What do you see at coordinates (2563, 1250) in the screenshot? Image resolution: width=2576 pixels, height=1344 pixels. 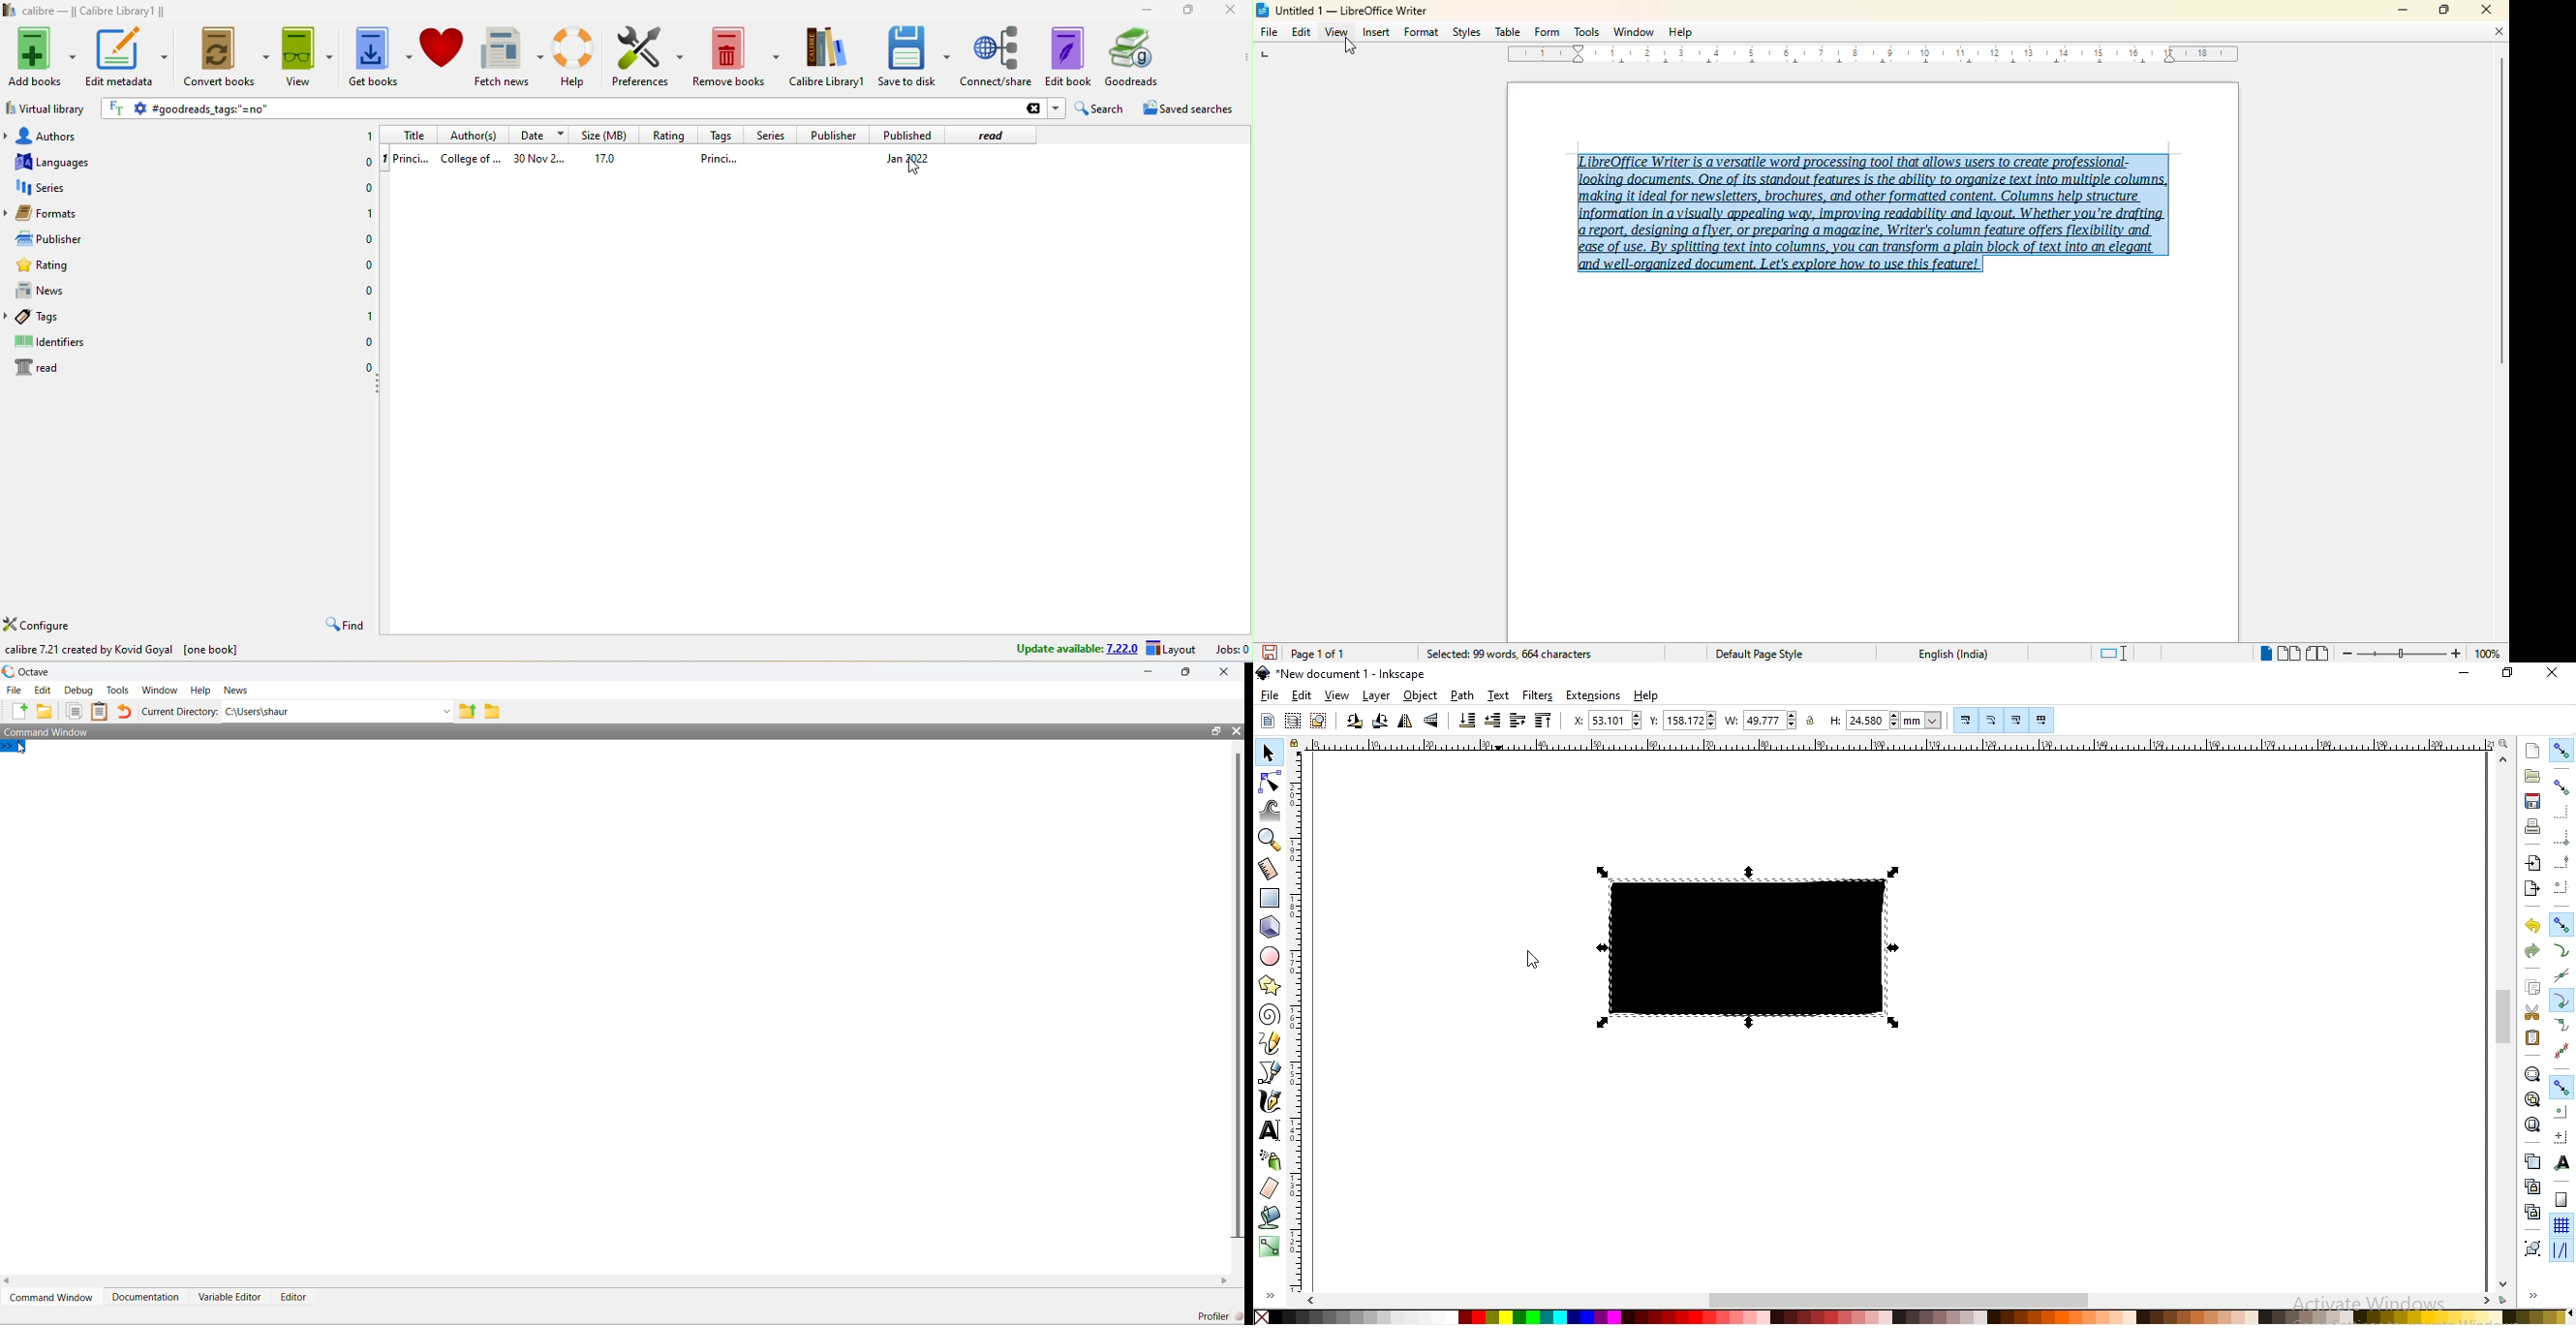 I see `snap guide` at bounding box center [2563, 1250].